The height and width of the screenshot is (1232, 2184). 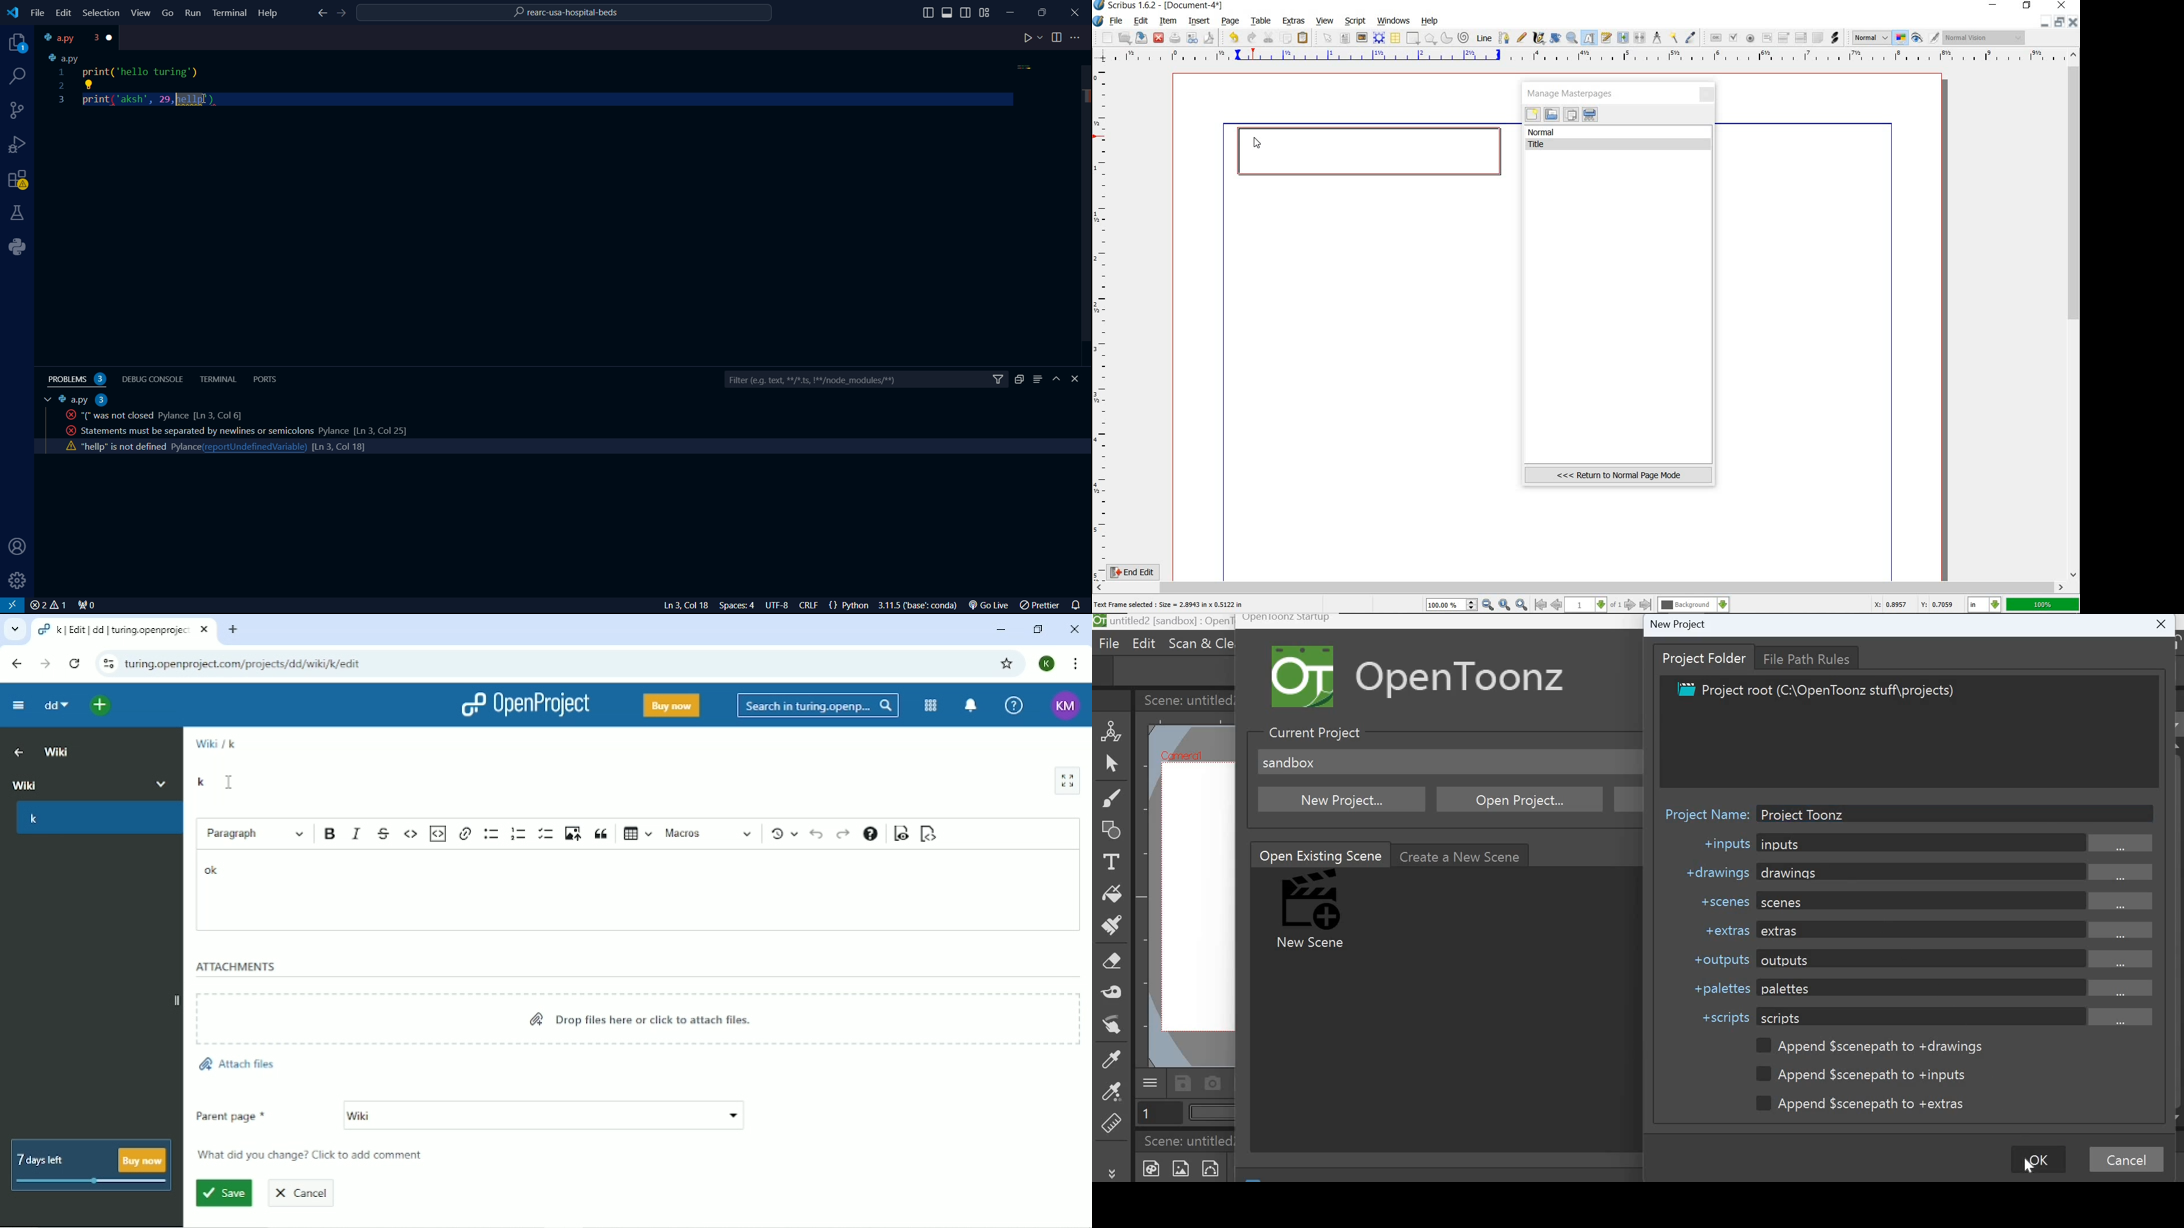 I want to click on Close, so click(x=1073, y=629).